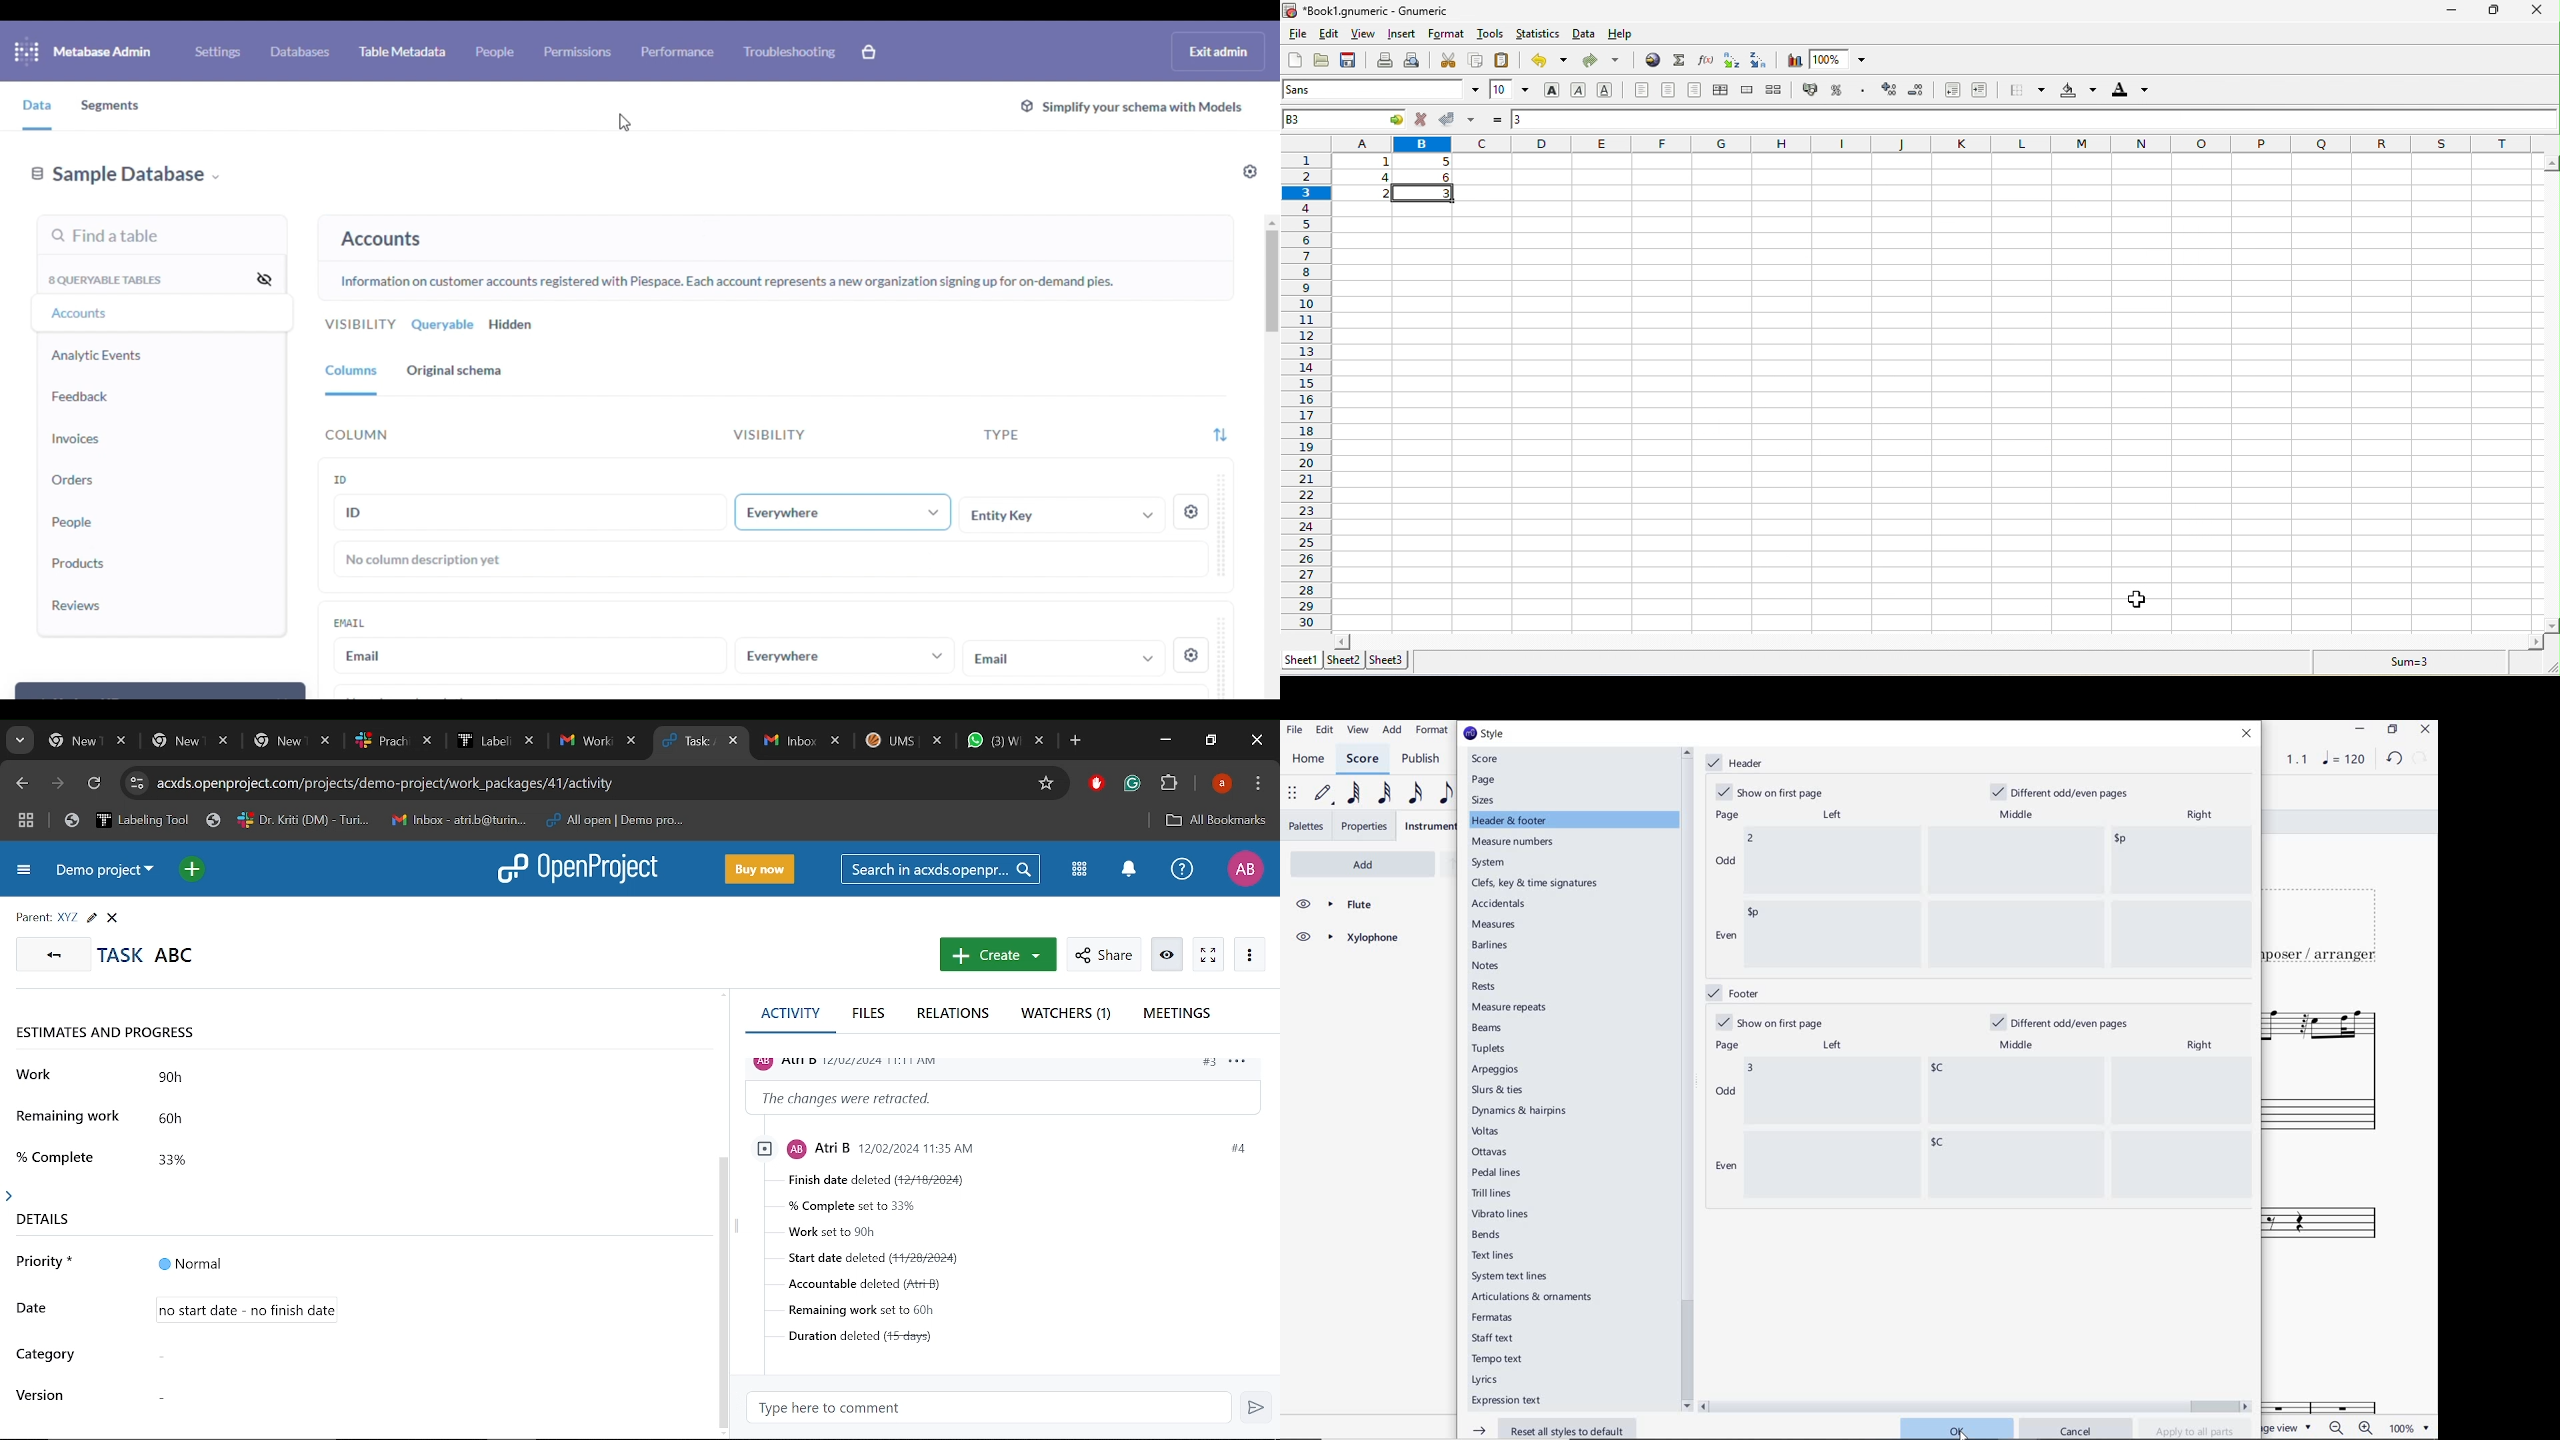 The height and width of the screenshot is (1456, 2576). Describe the element at coordinates (1169, 955) in the screenshot. I see `Unwatch work package` at that location.